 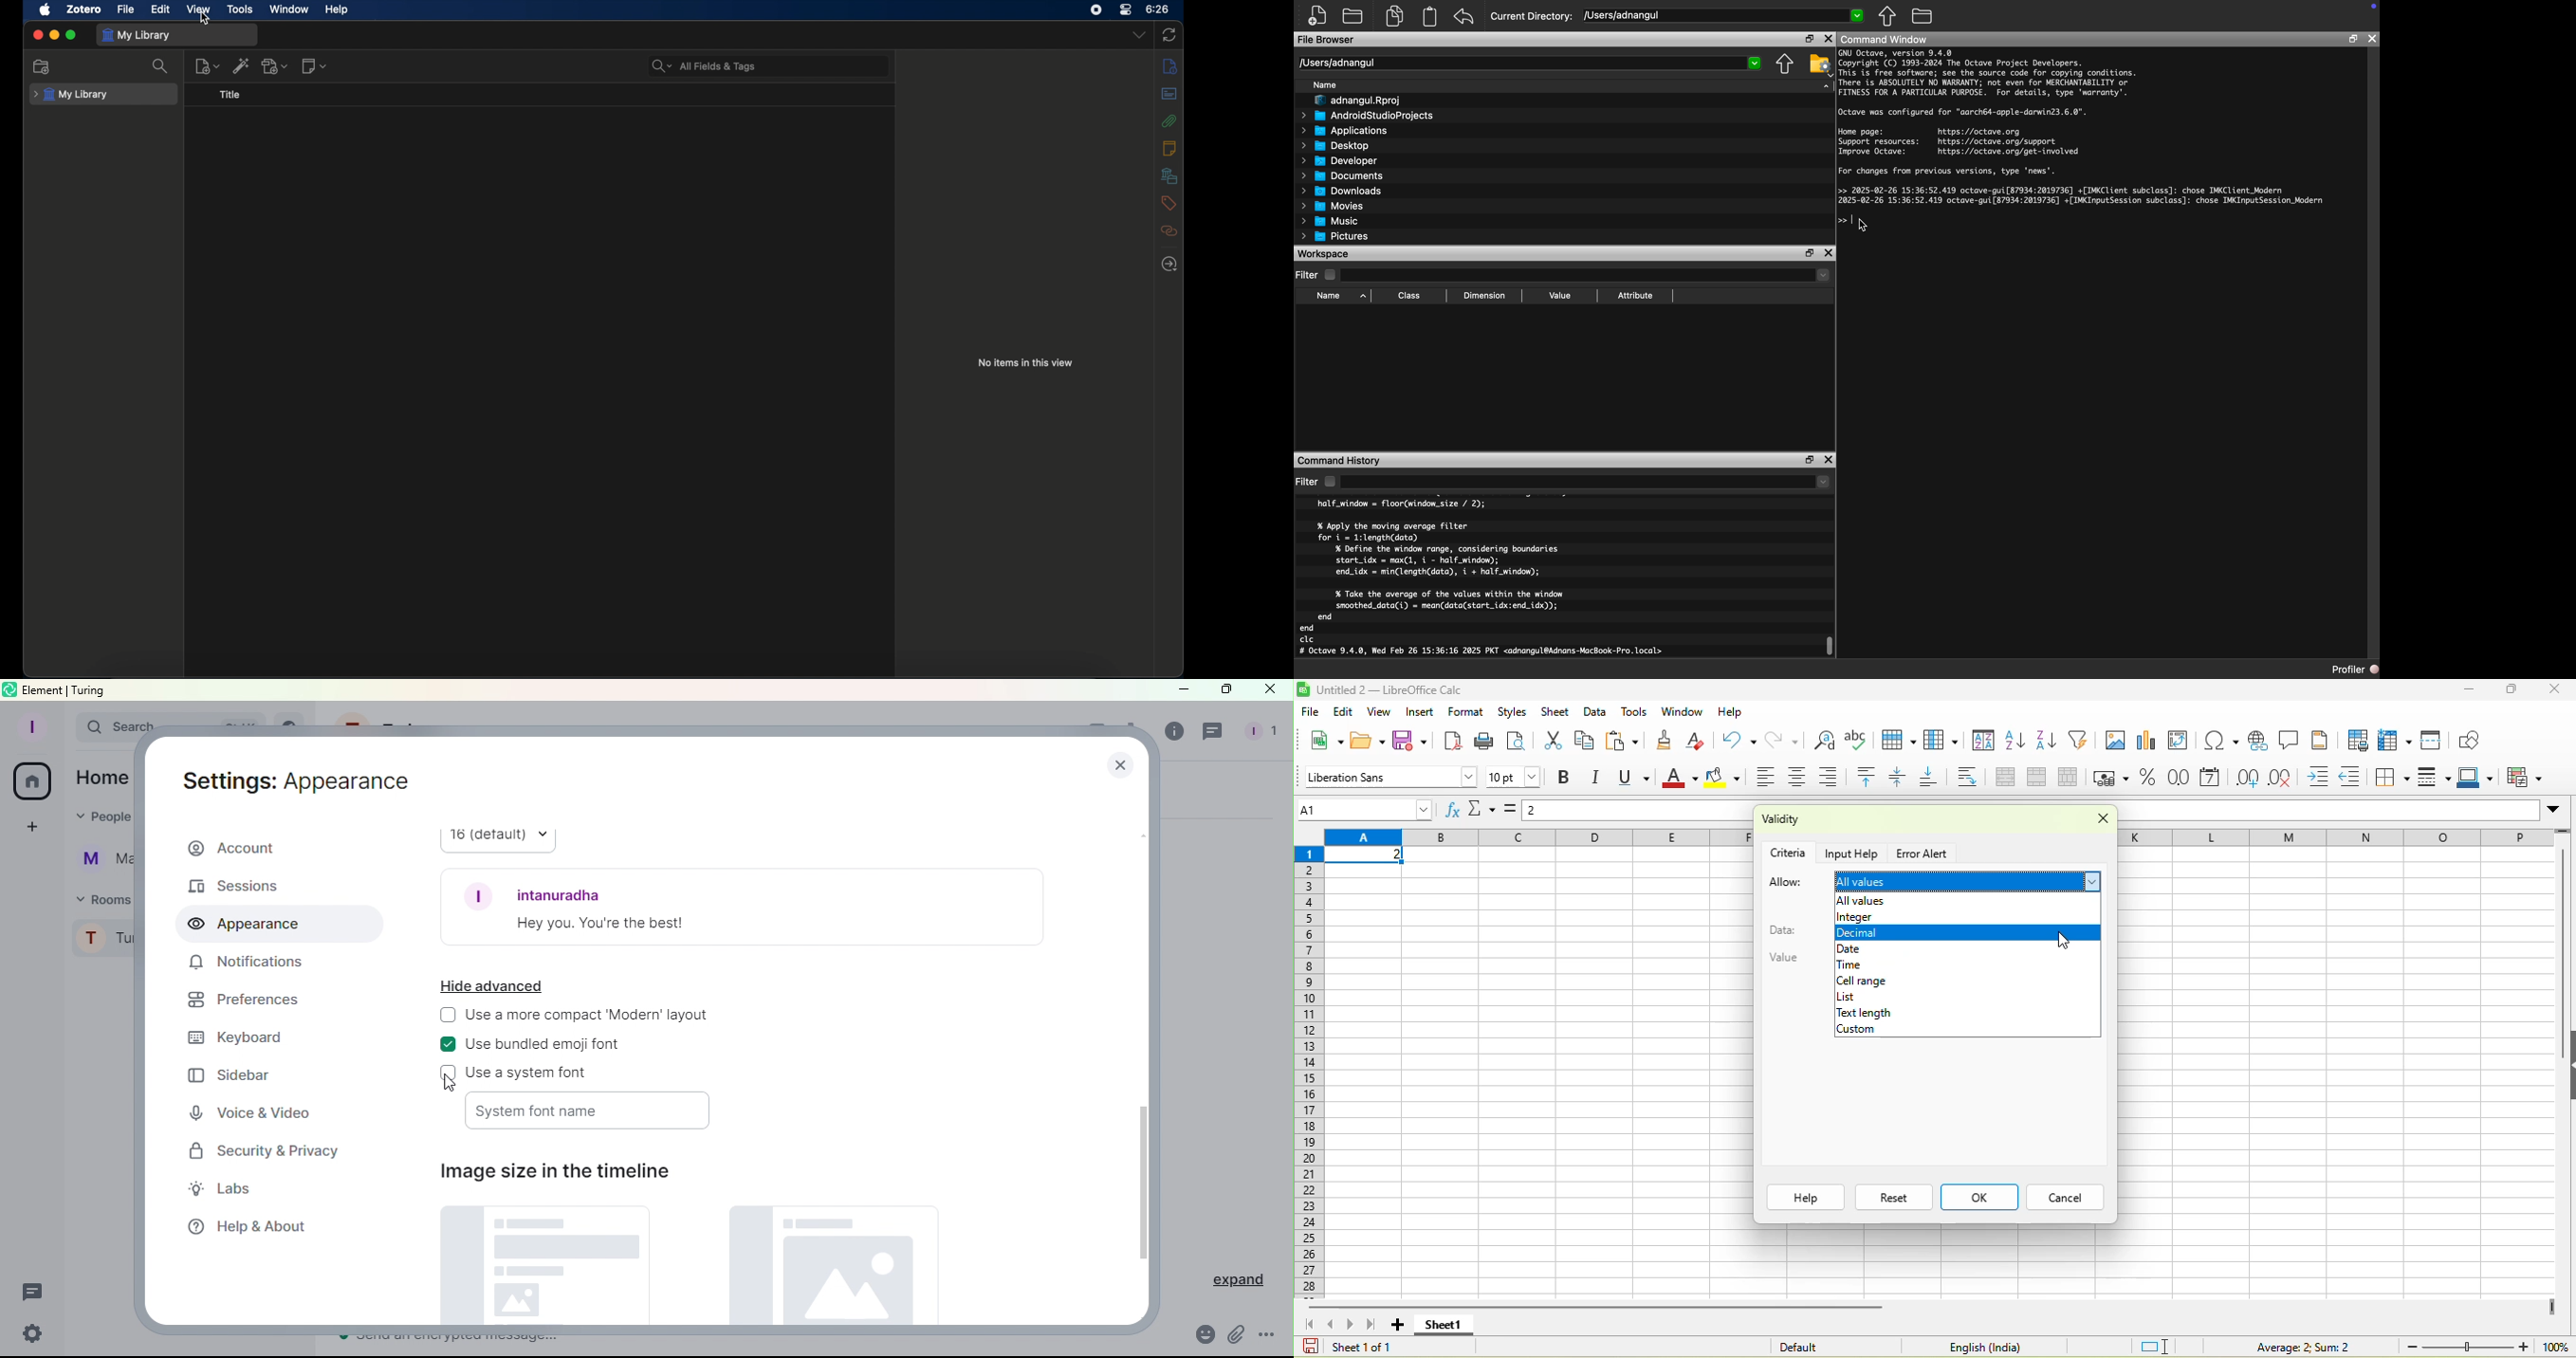 I want to click on more rows, so click(x=2564, y=835).